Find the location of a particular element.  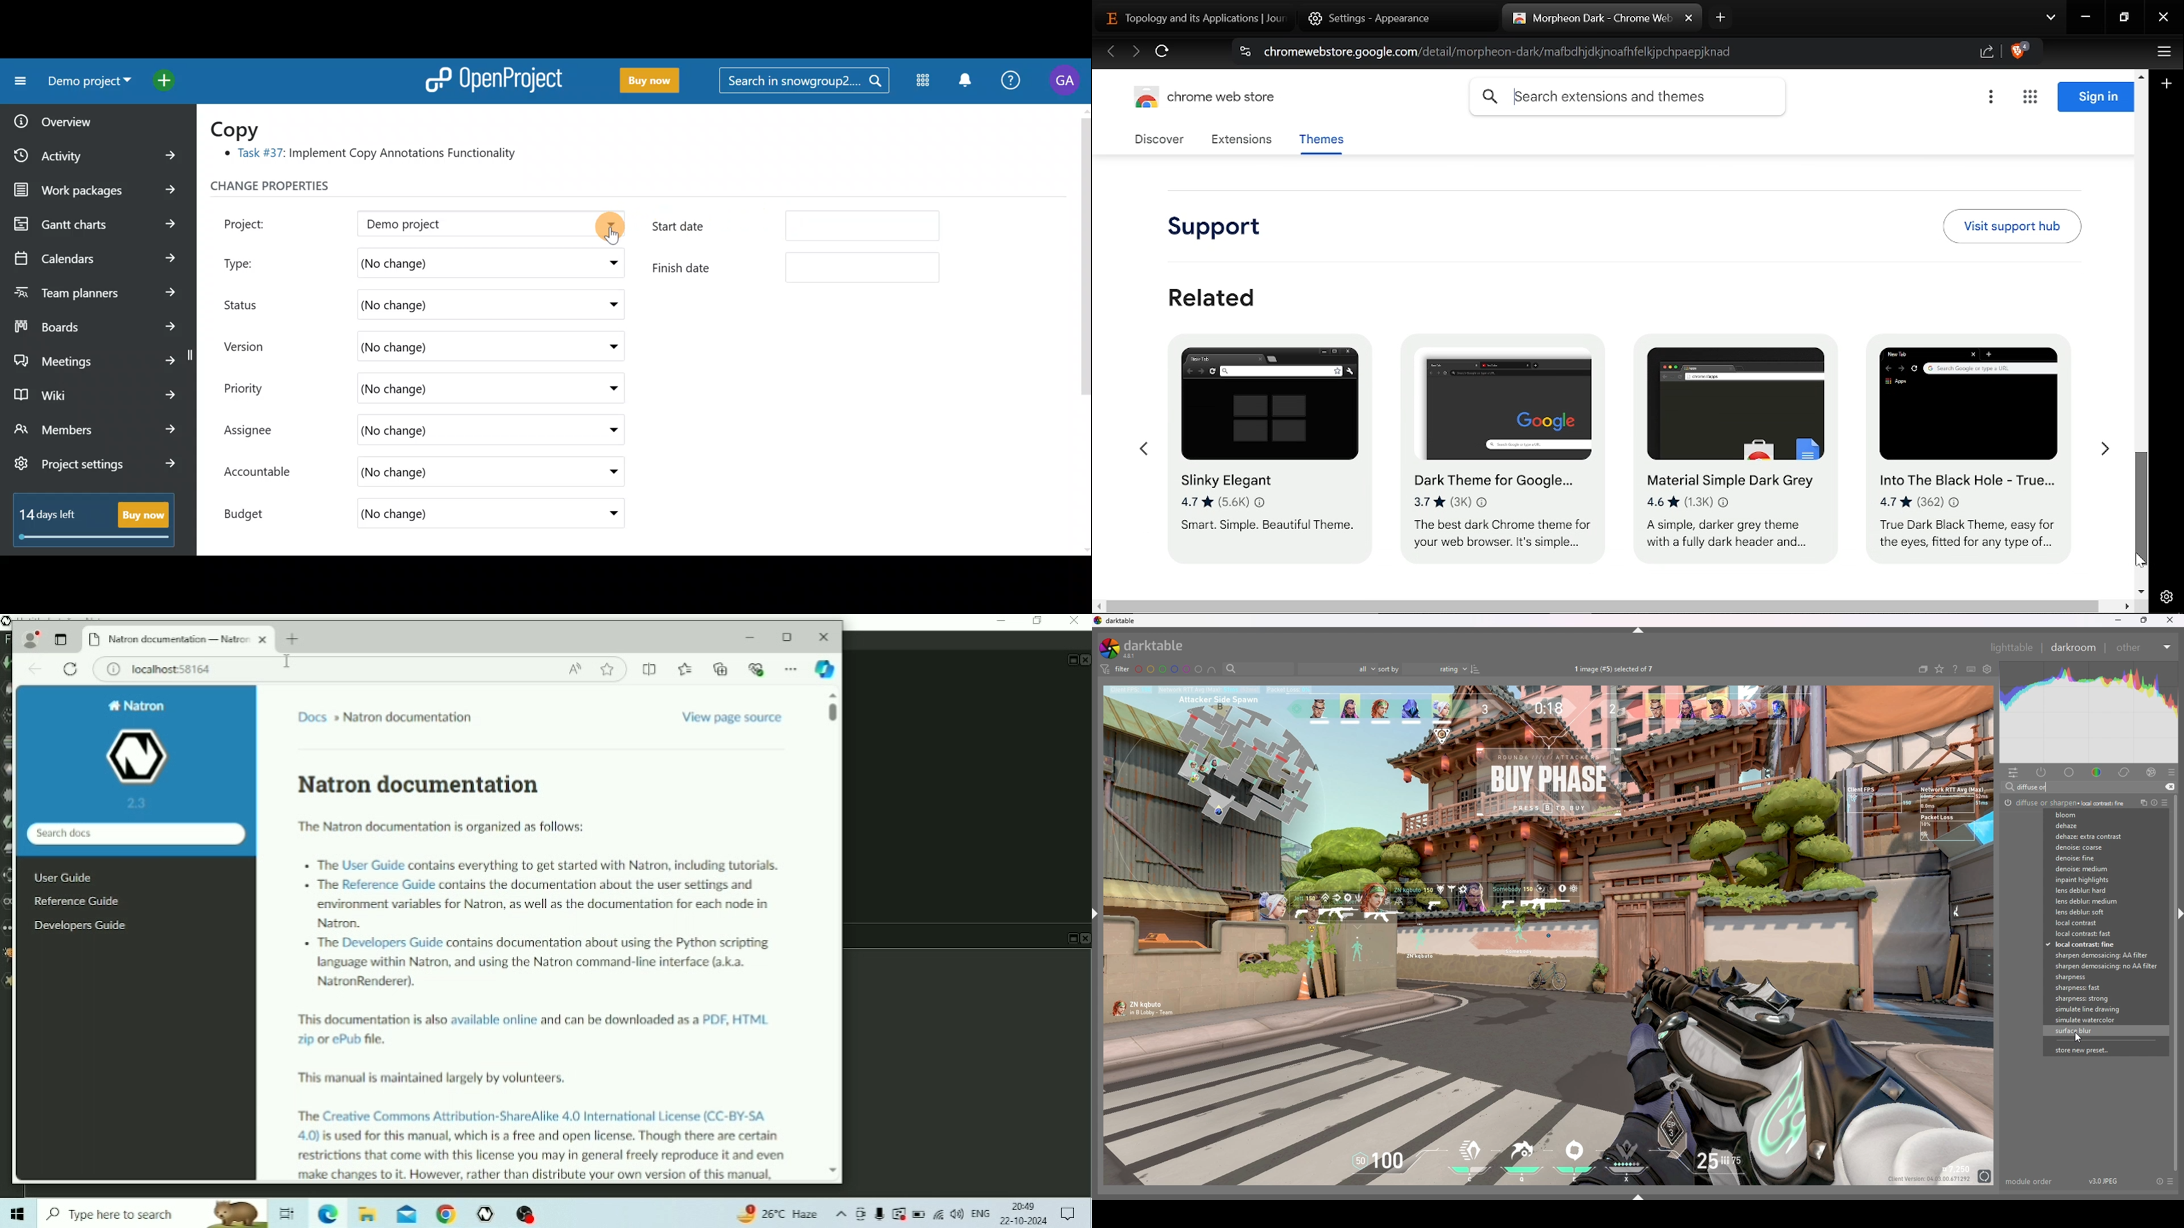

Meetings is located at coordinates (96, 358).